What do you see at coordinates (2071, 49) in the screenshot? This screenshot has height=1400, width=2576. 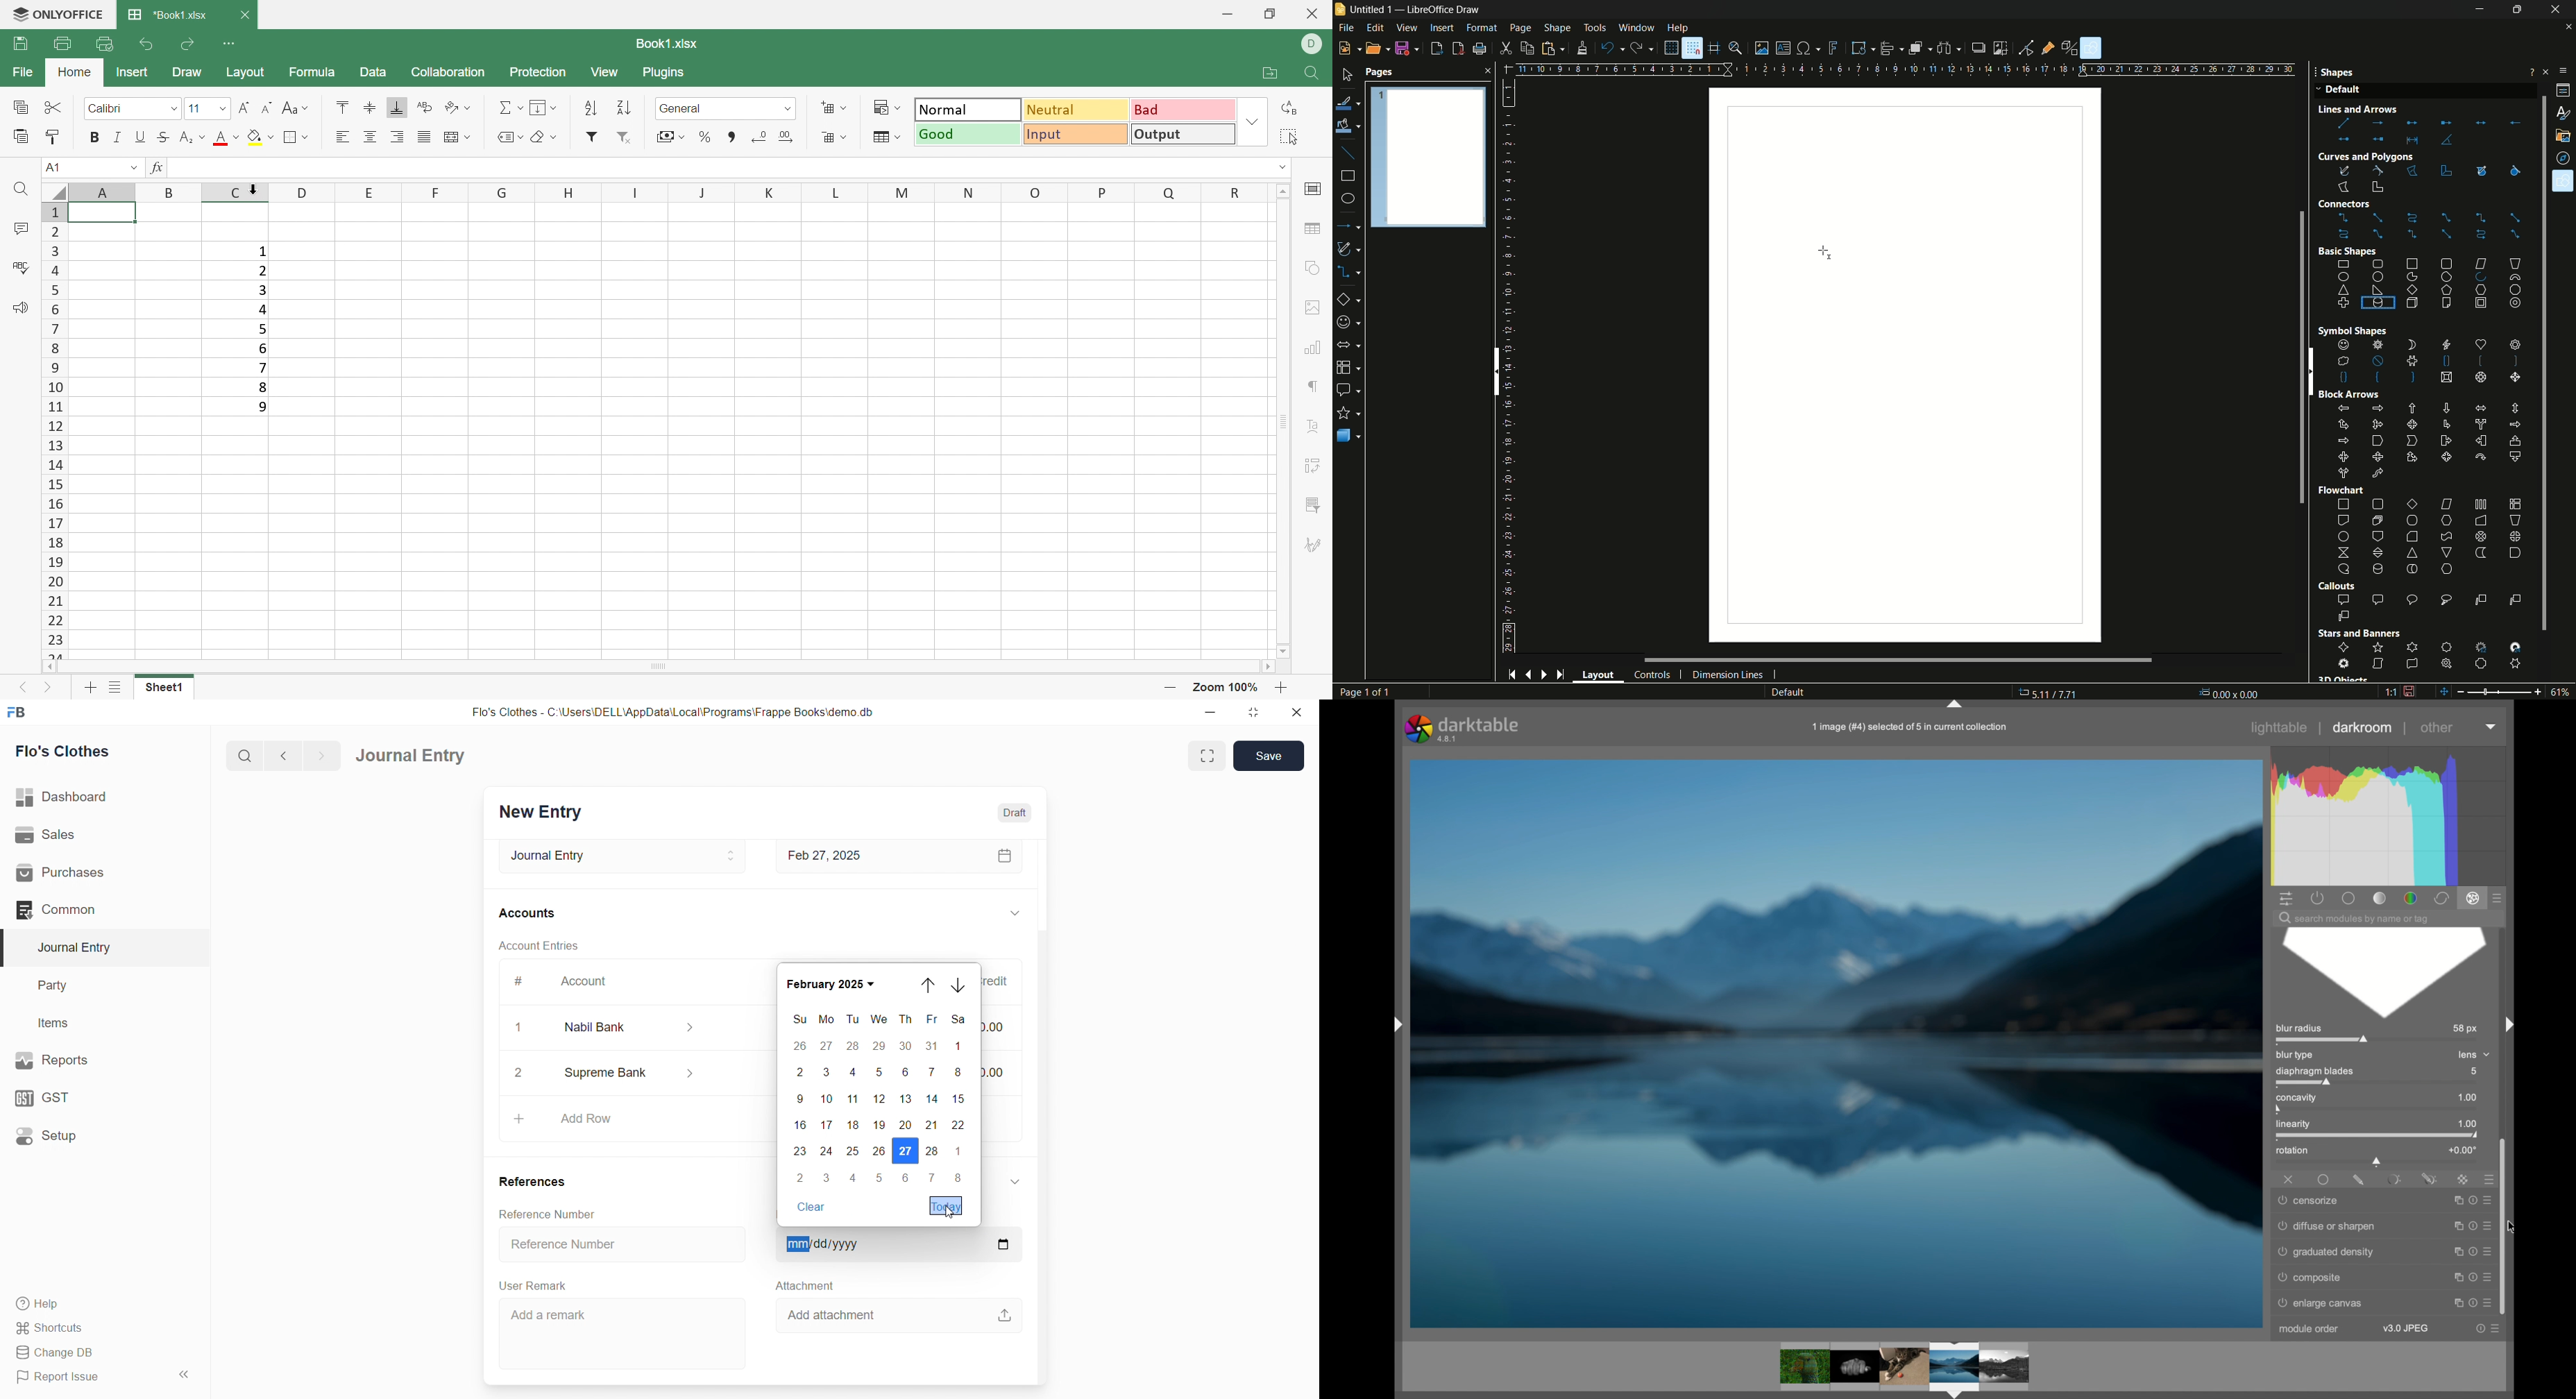 I see `toggle extrusion` at bounding box center [2071, 49].